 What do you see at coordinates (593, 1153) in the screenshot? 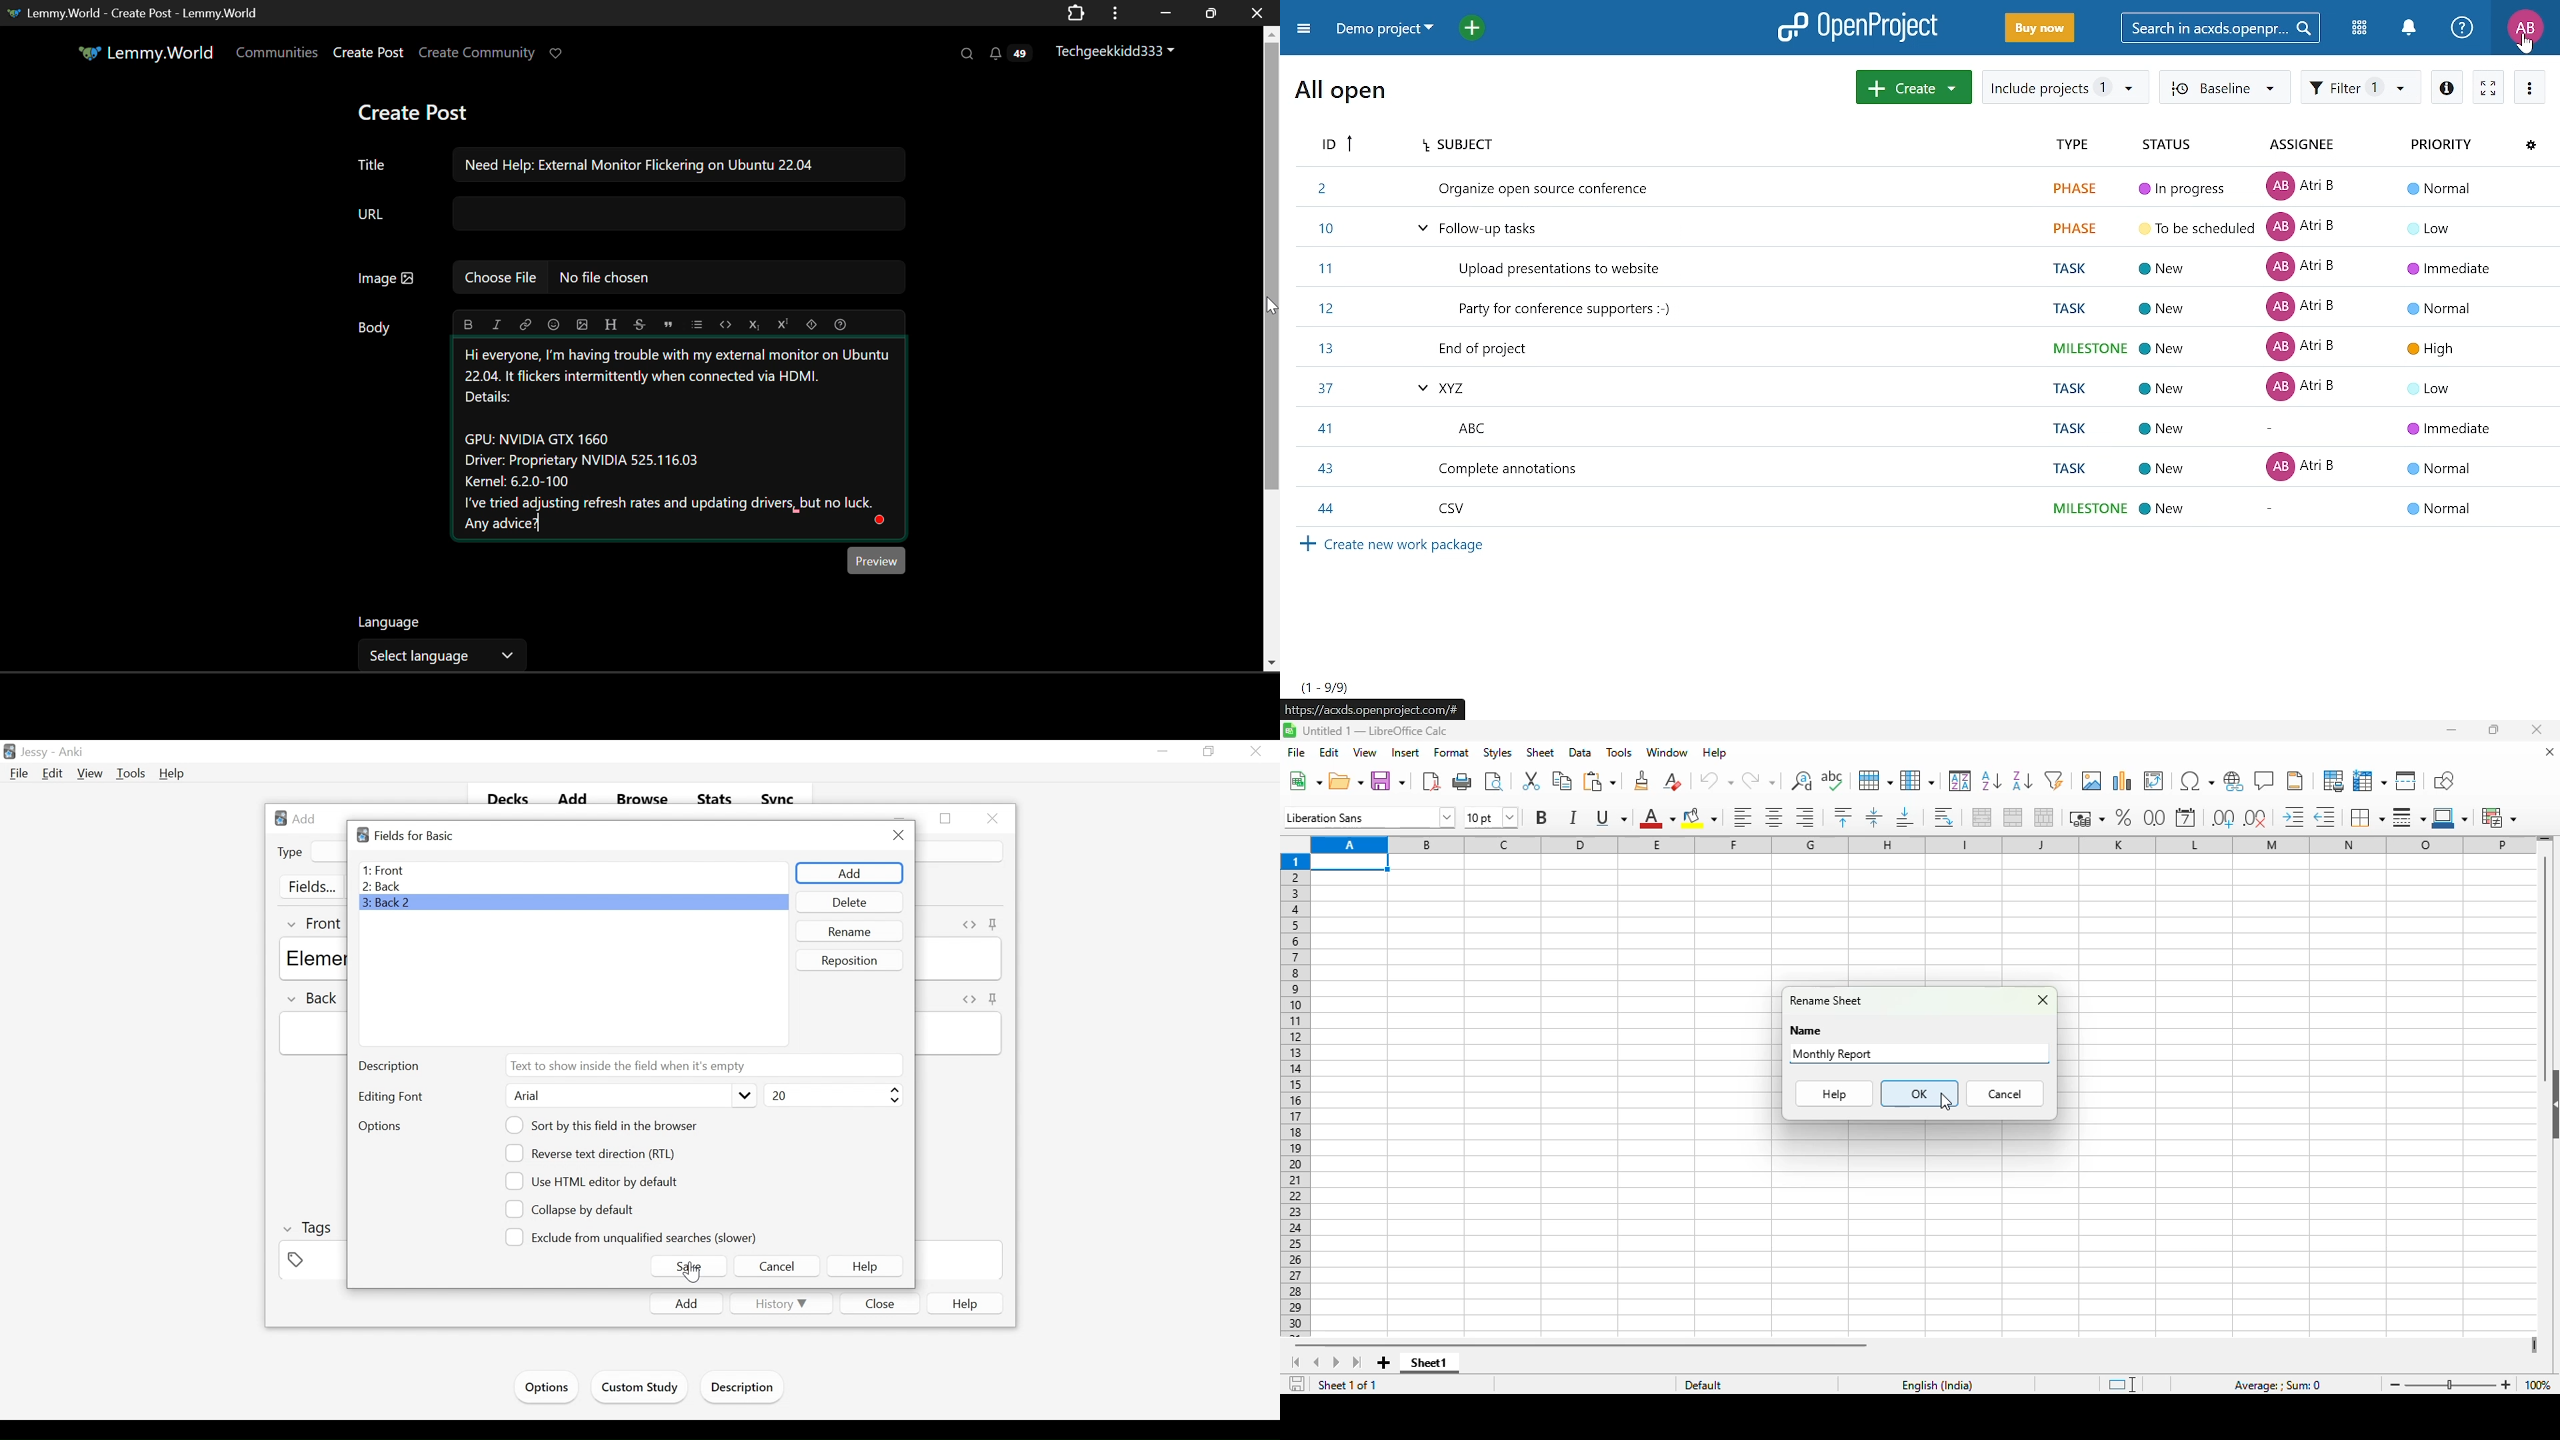
I see ` reverse text direction (RTL)` at bounding box center [593, 1153].